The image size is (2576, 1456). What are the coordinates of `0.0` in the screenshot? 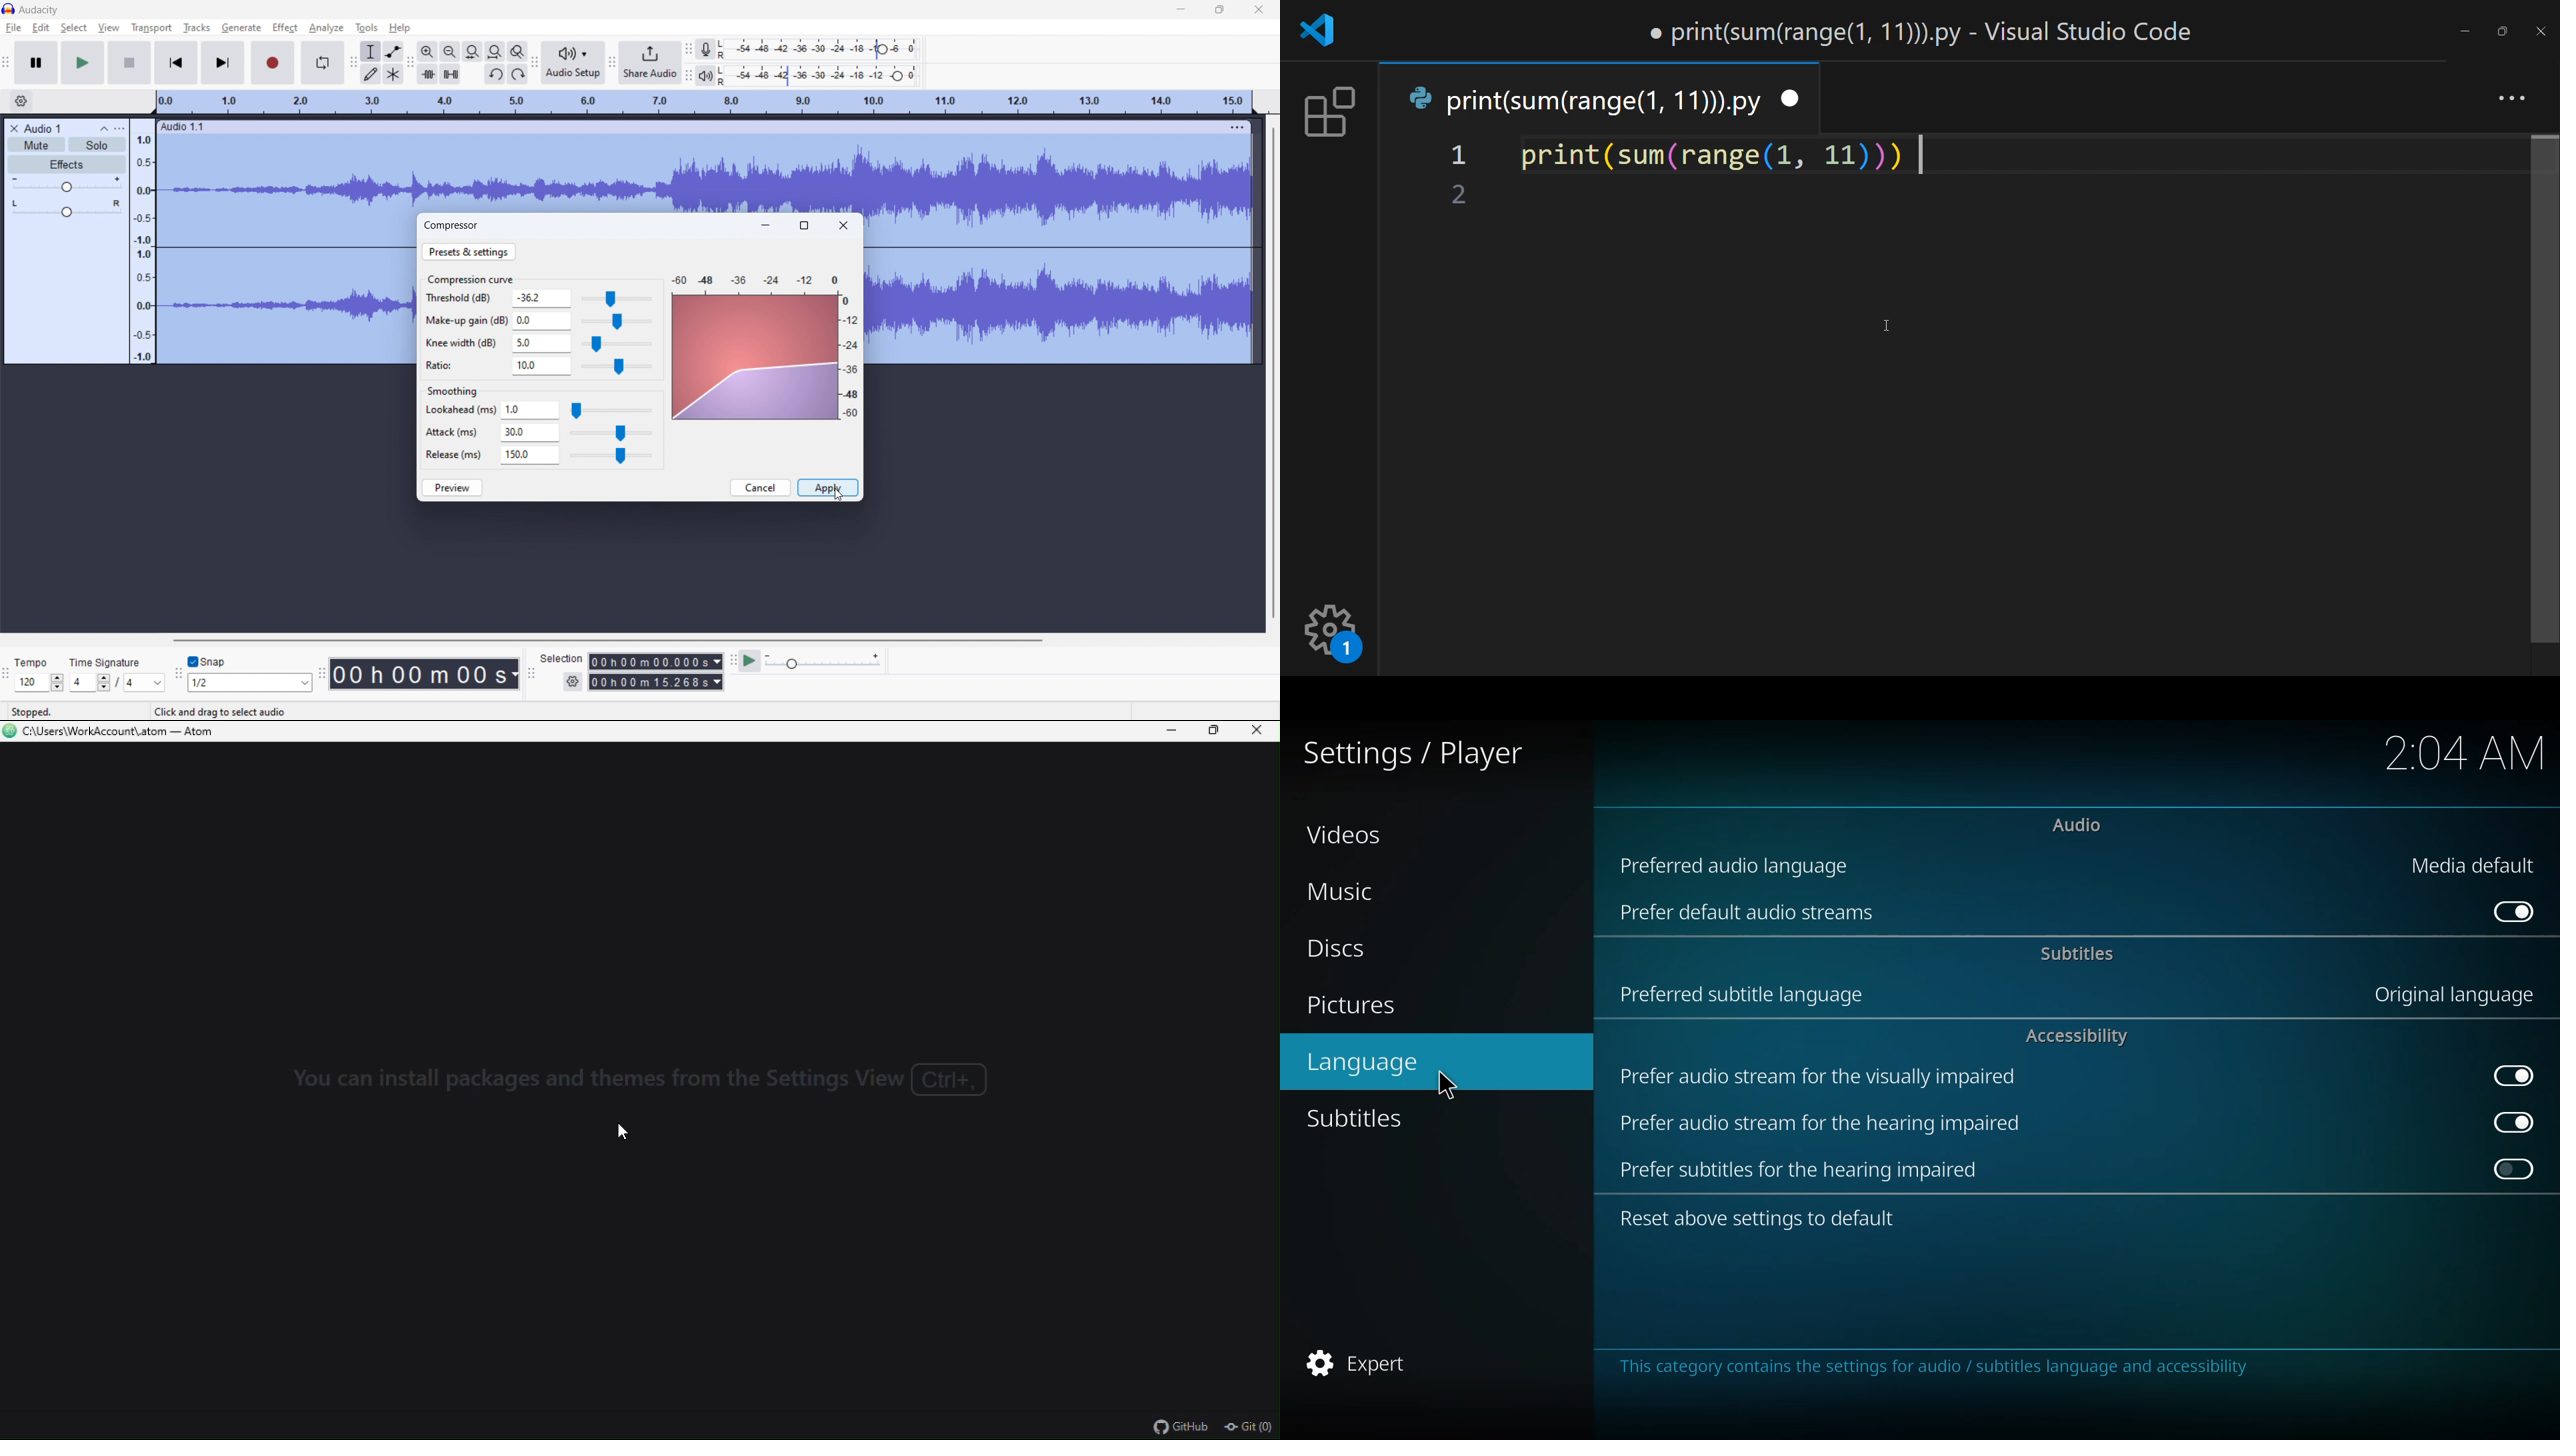 It's located at (542, 319).